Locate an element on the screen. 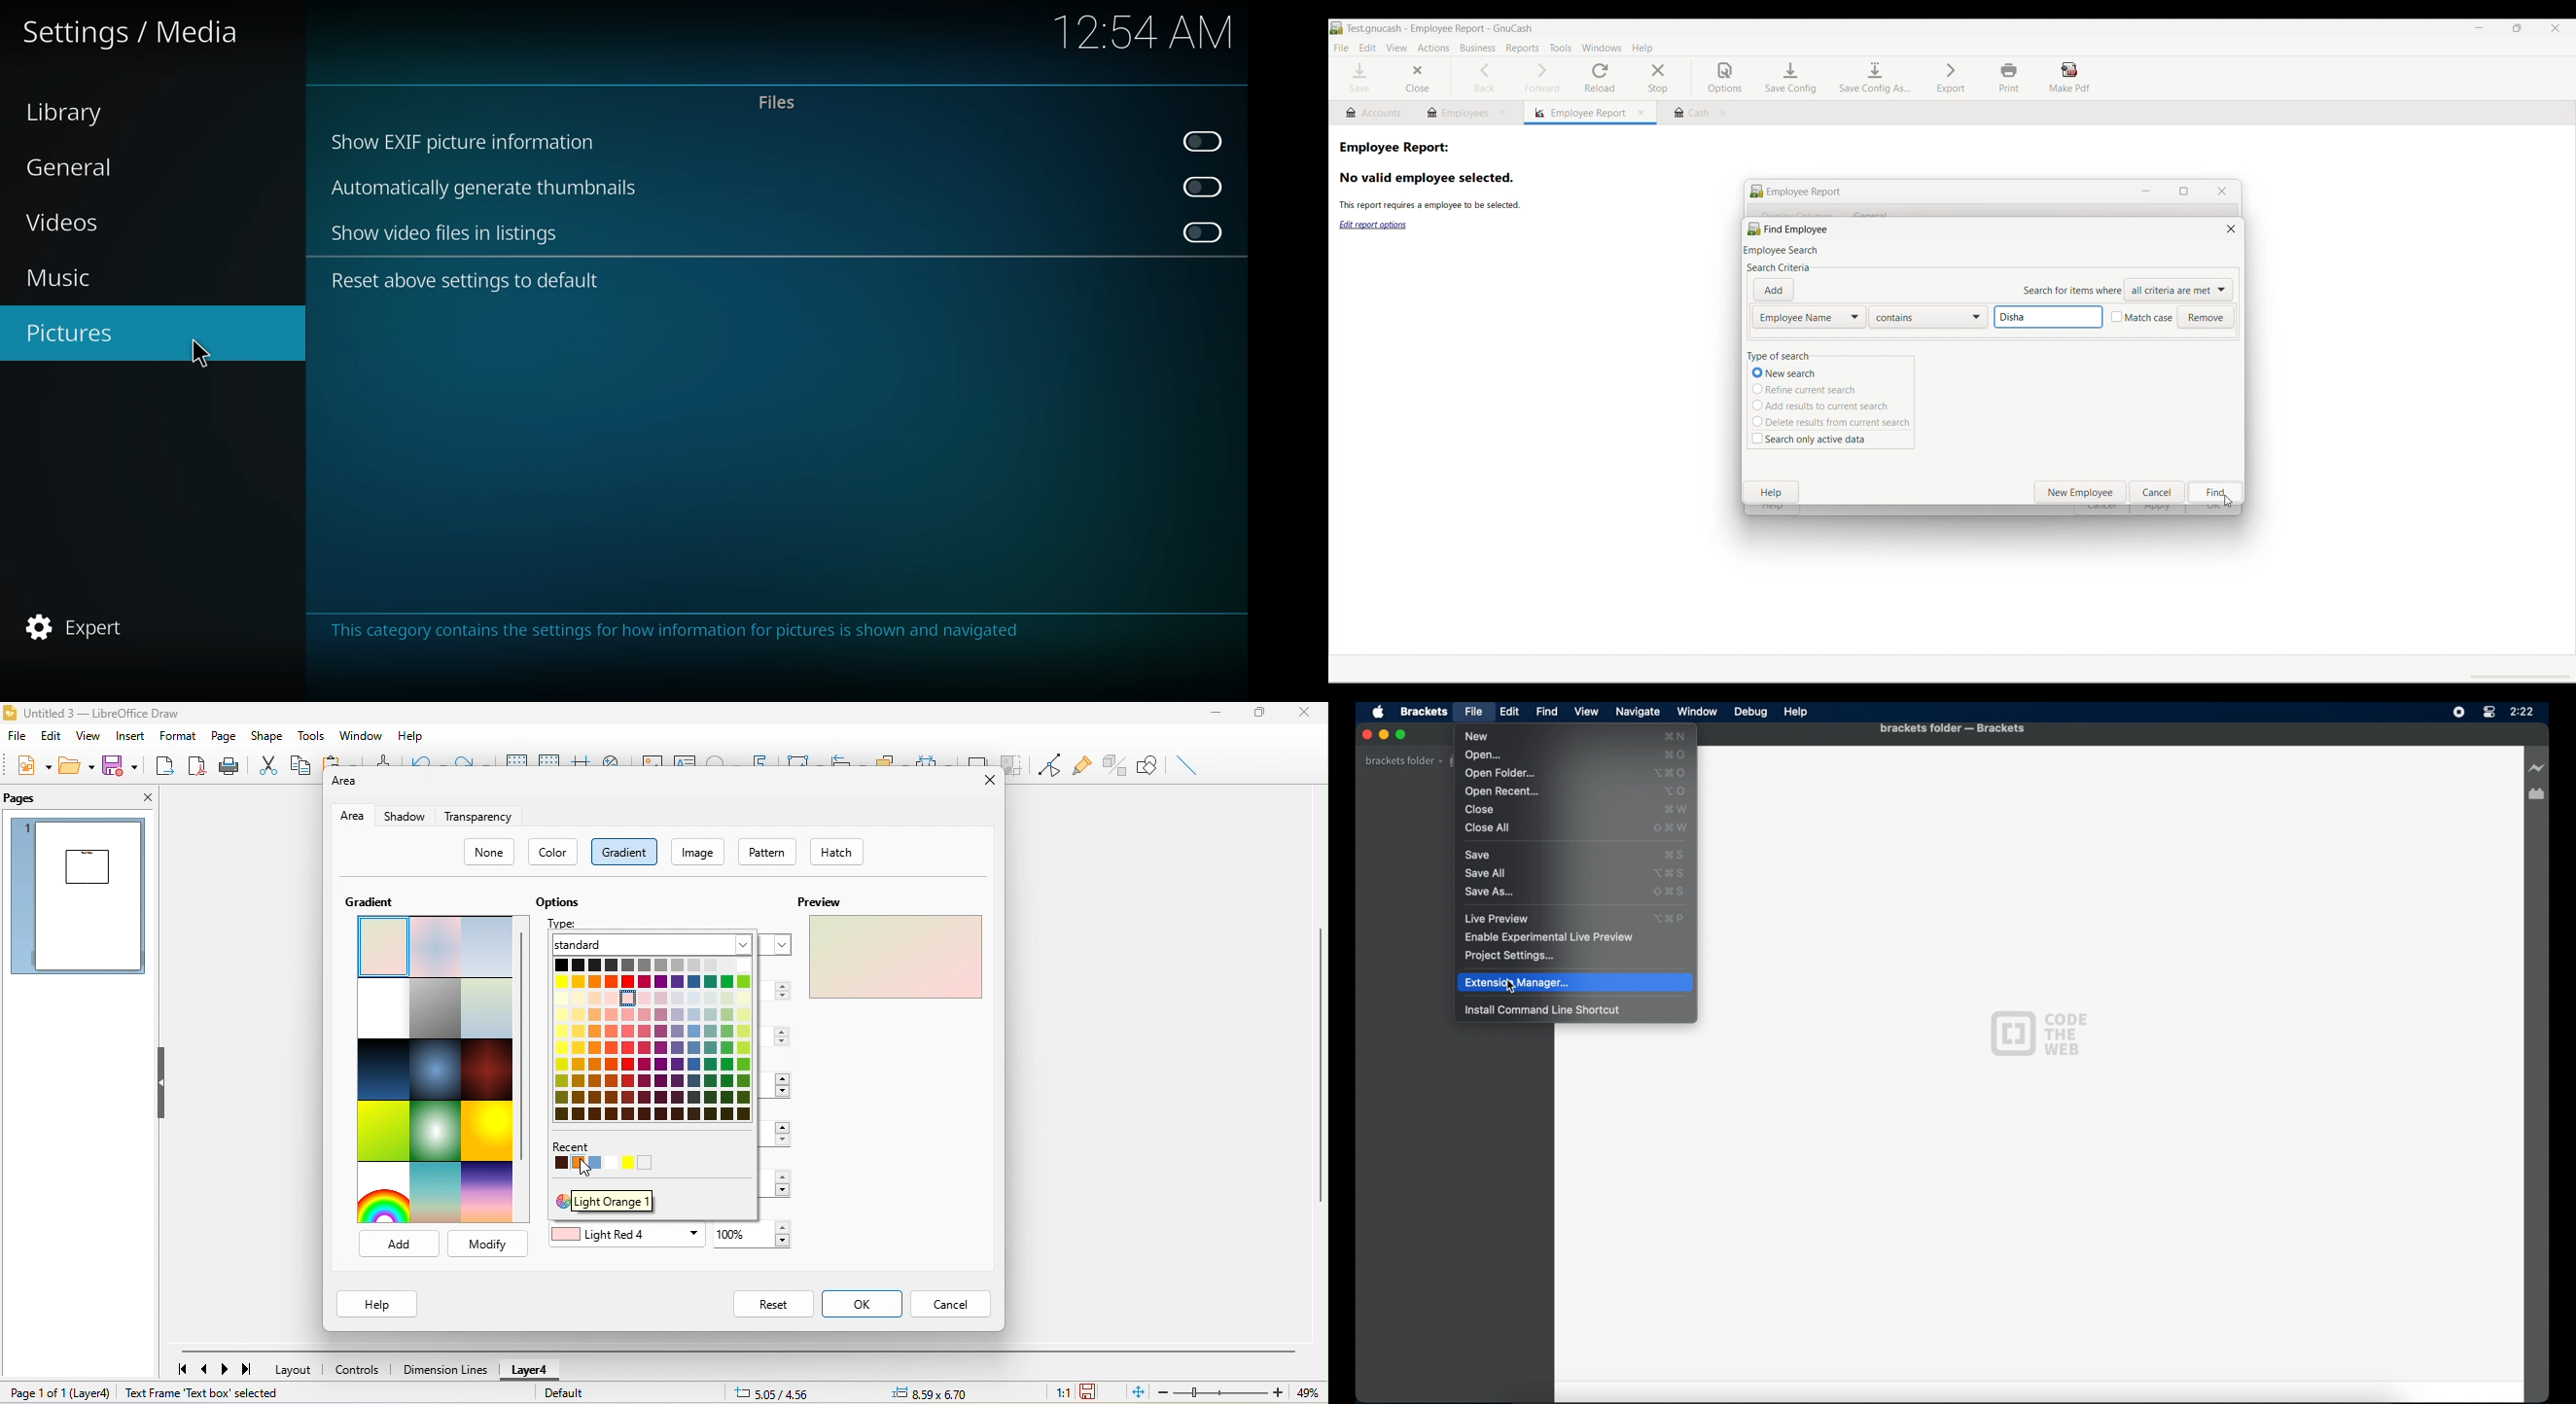  controls is located at coordinates (358, 1371).